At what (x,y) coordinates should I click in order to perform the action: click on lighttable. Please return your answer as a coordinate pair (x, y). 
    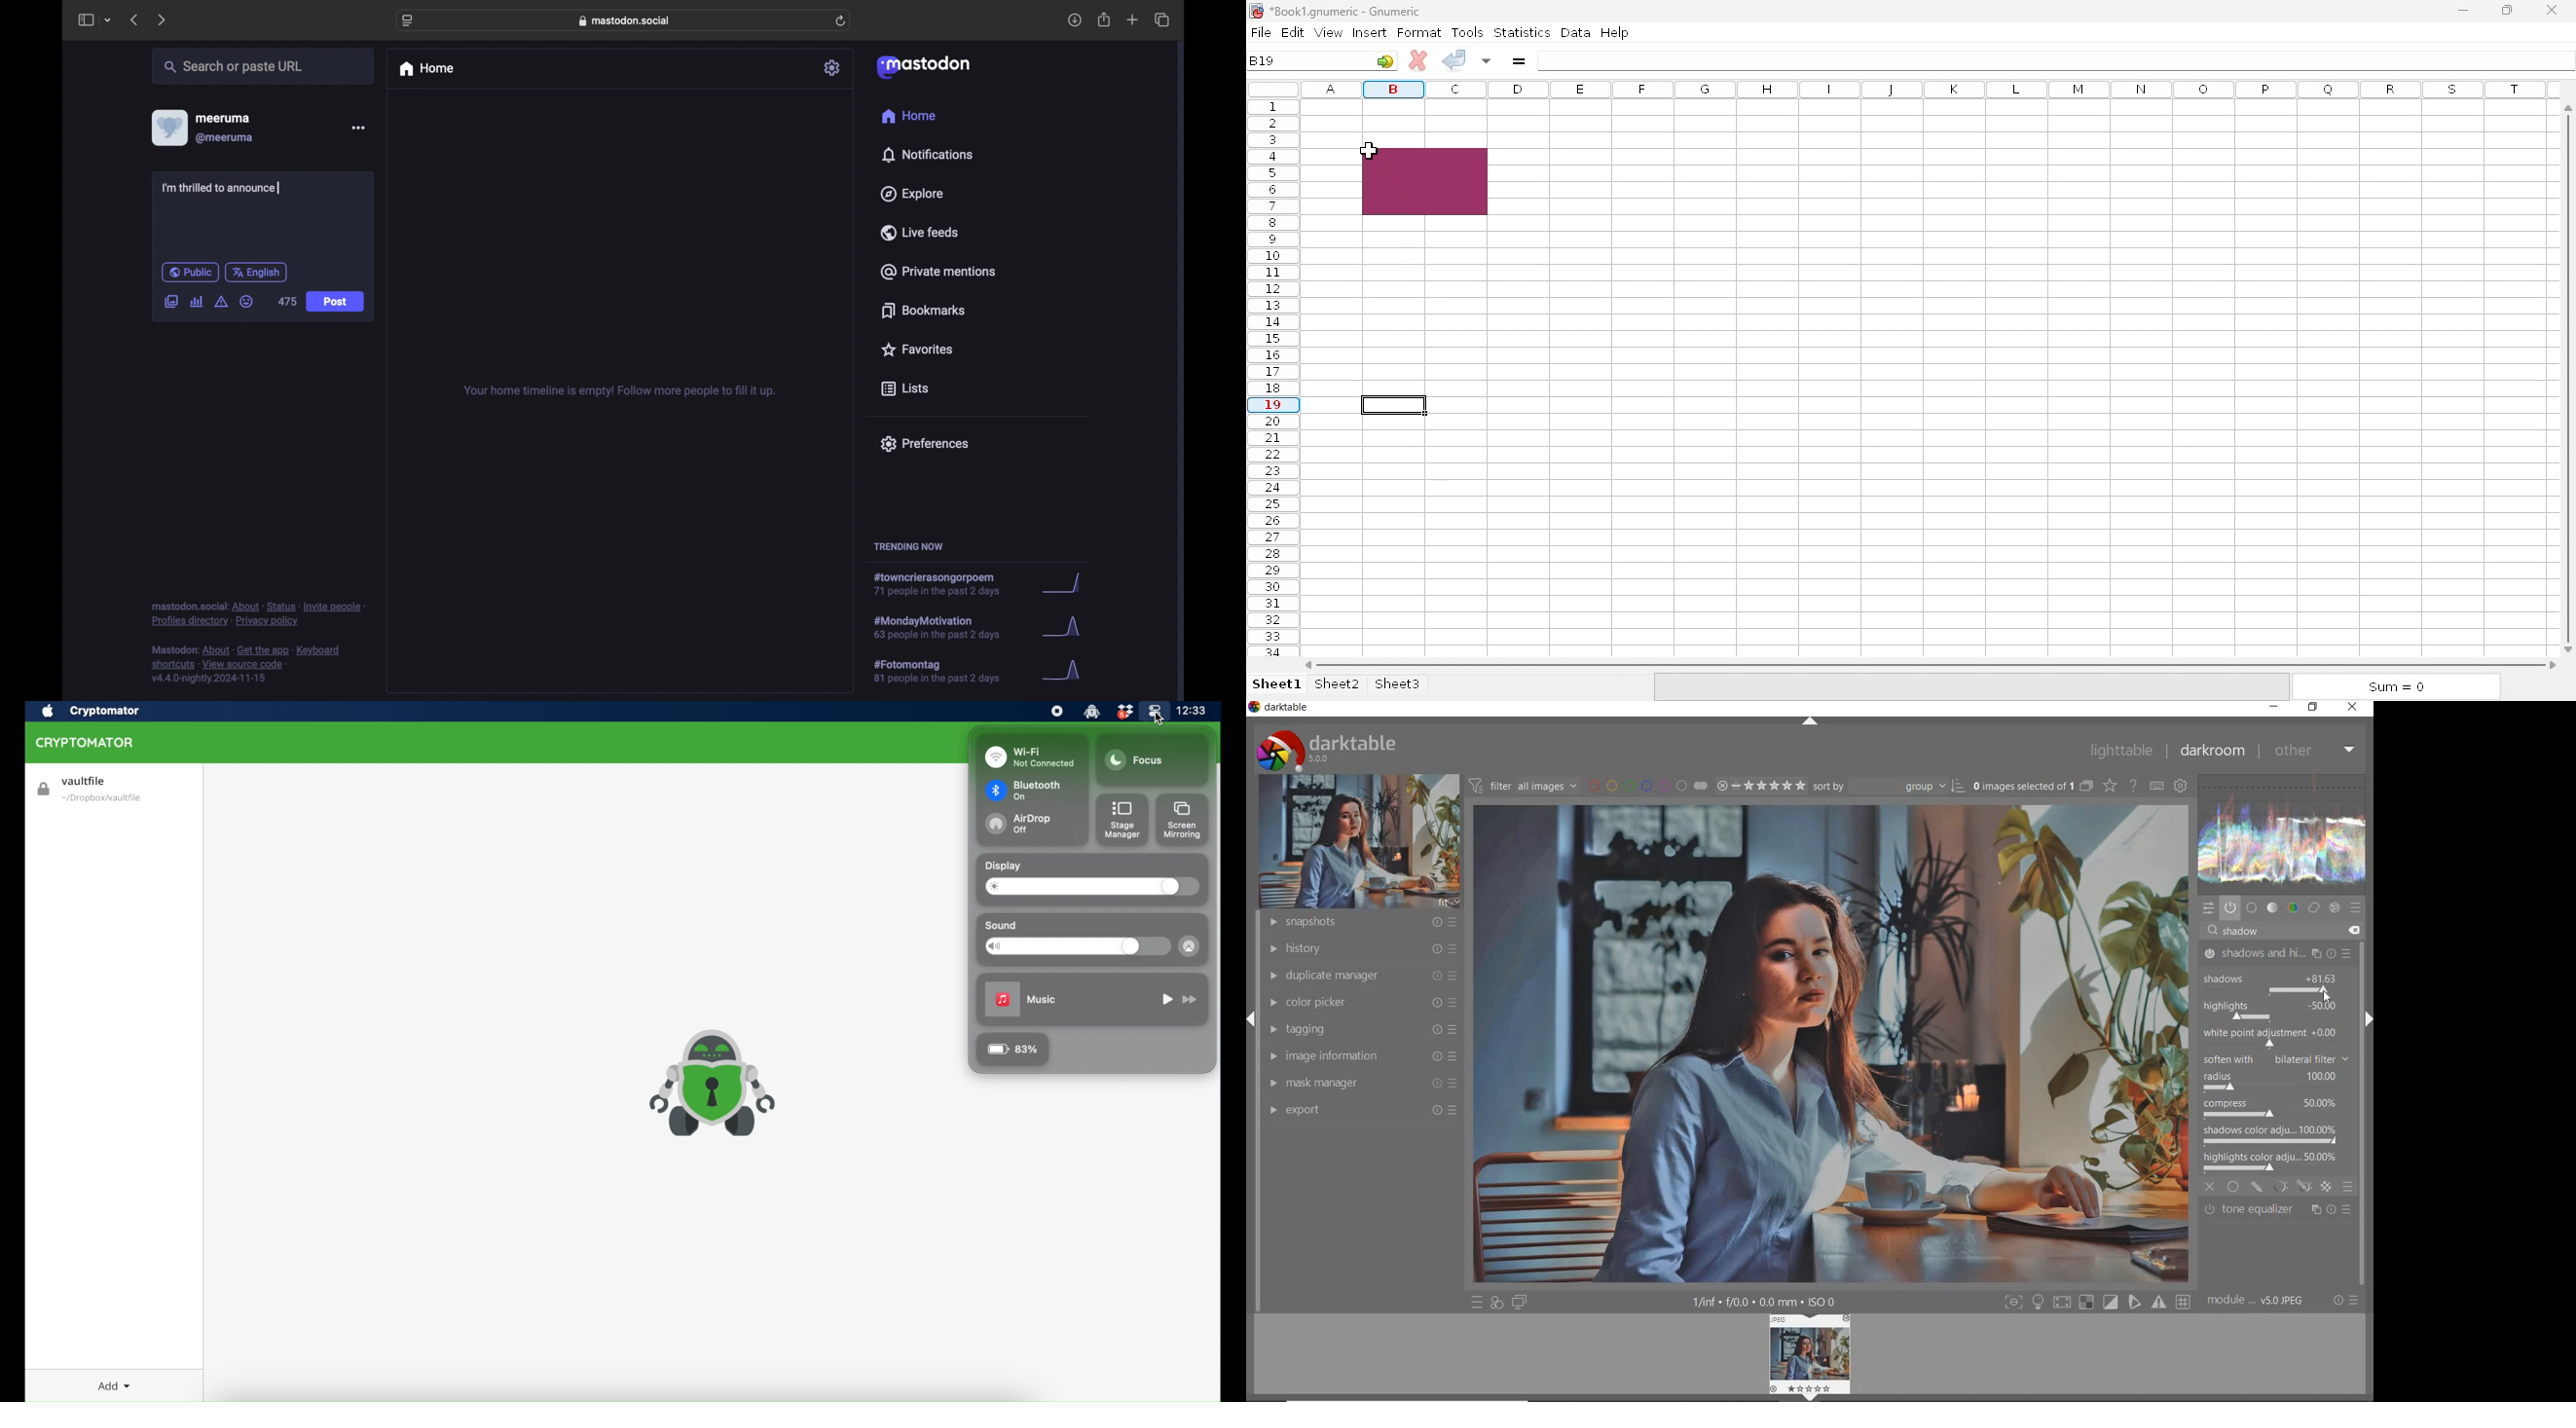
    Looking at the image, I should click on (2121, 751).